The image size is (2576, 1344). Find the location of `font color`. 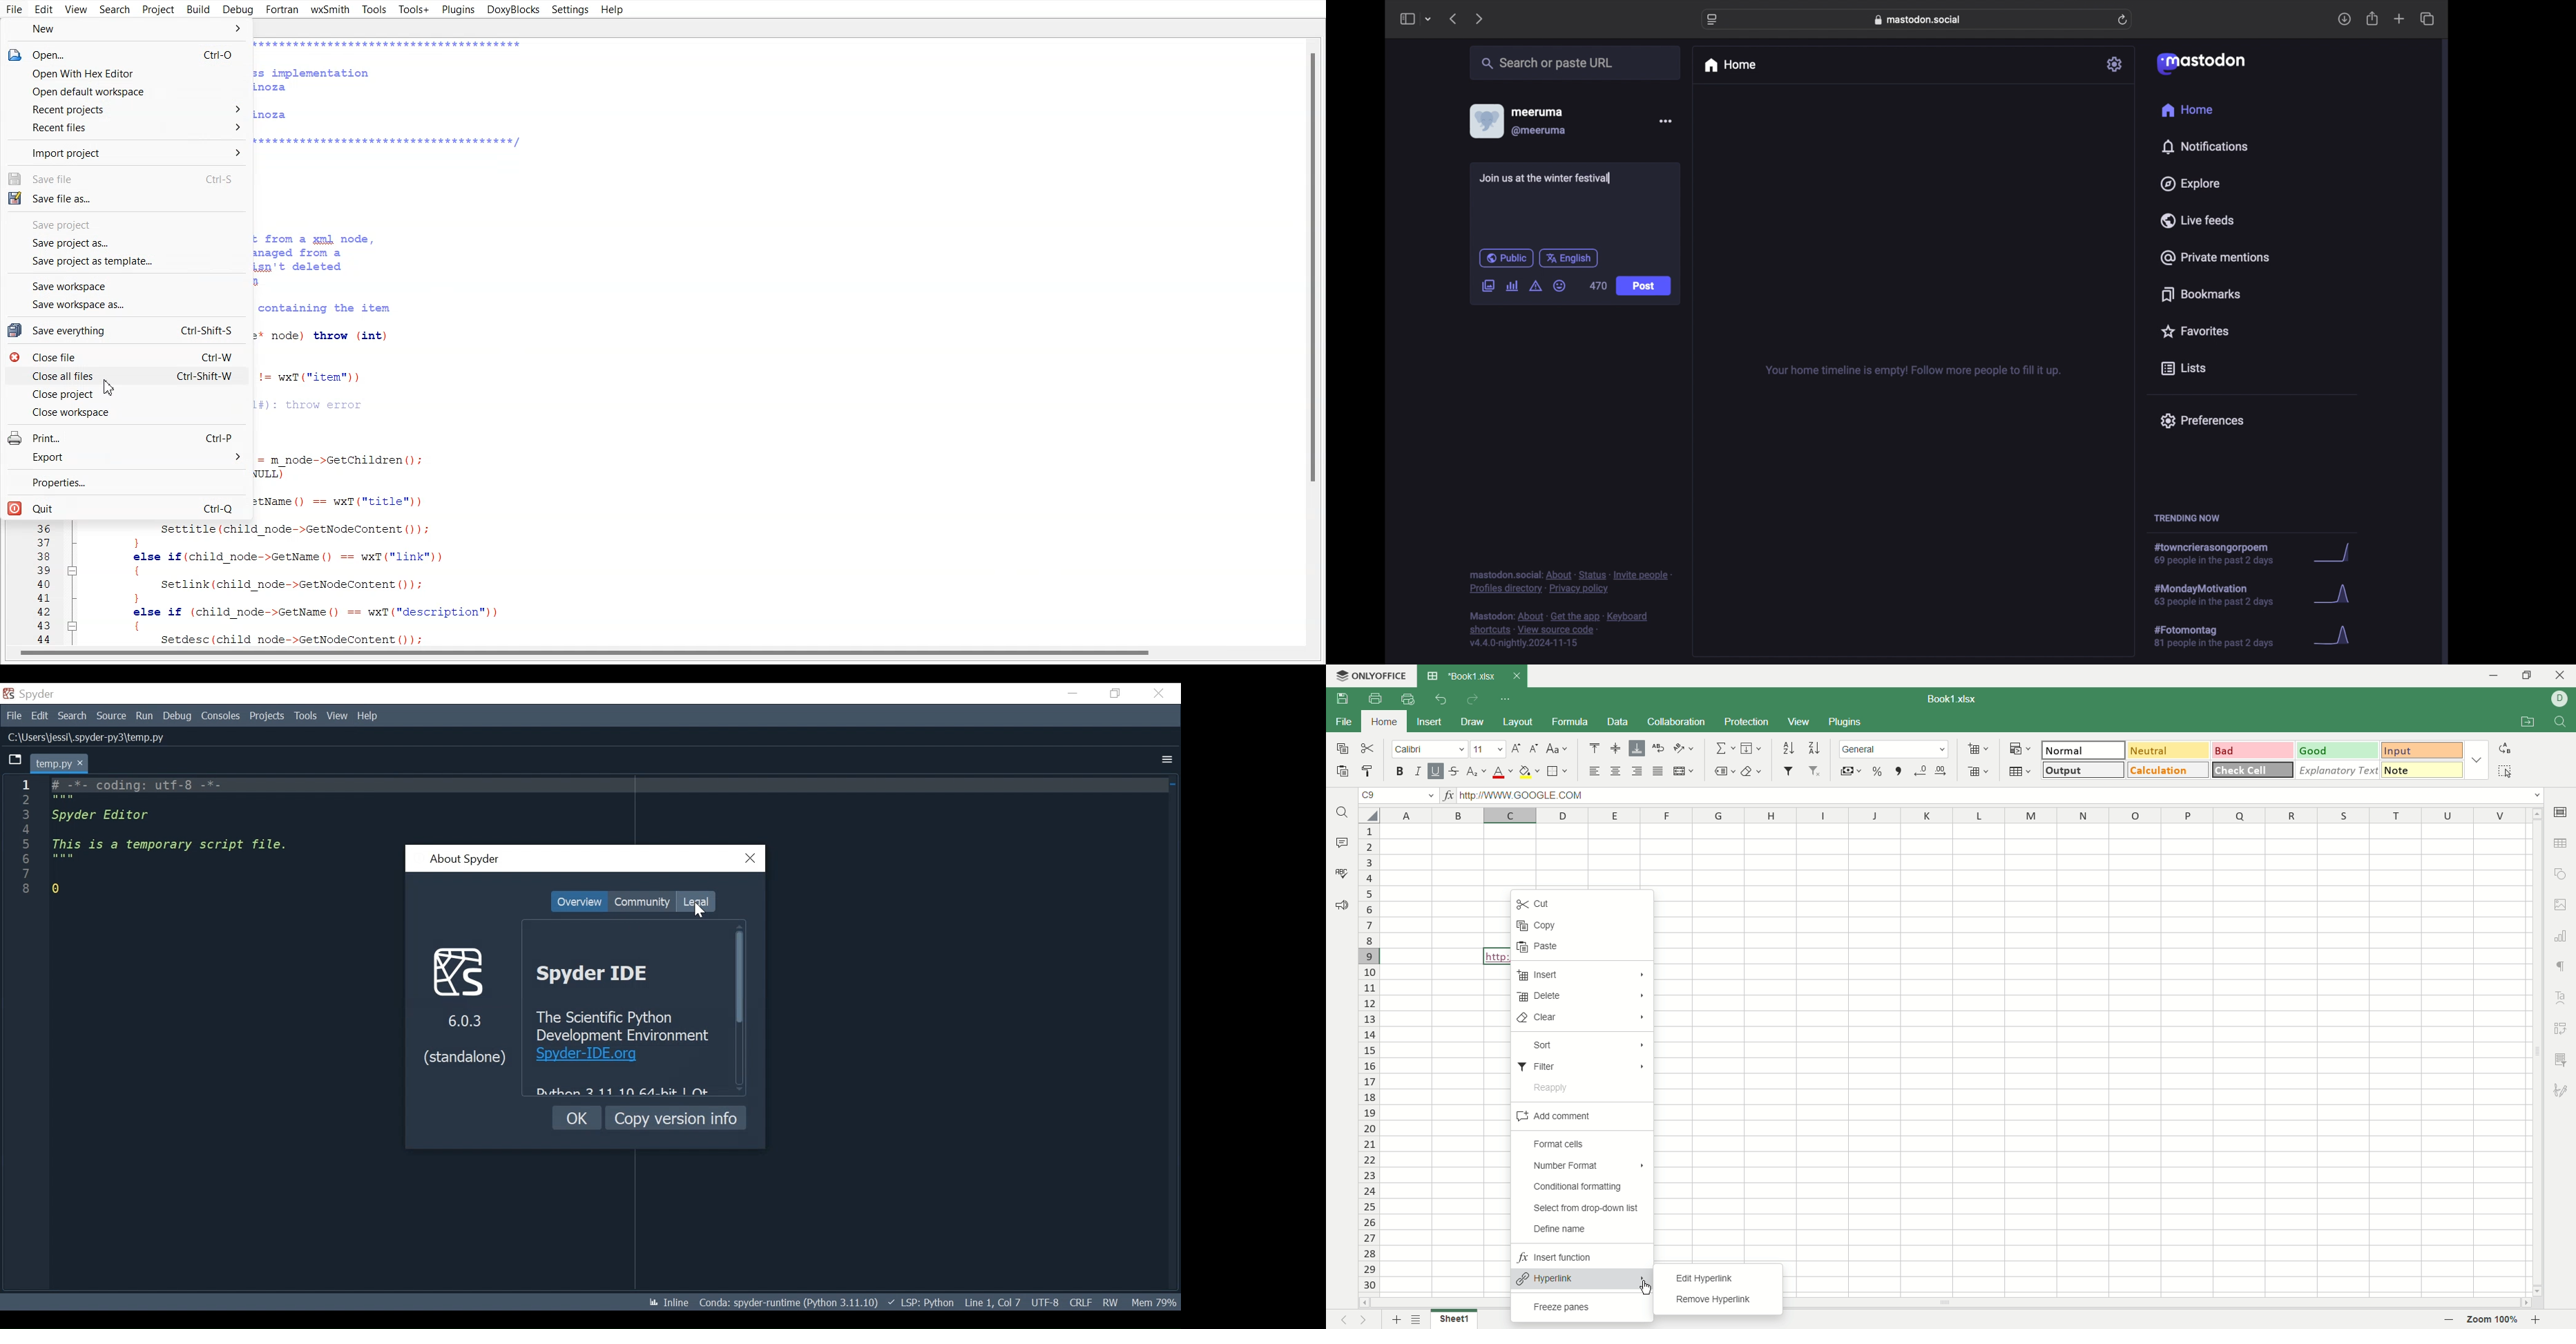

font color is located at coordinates (1504, 771).